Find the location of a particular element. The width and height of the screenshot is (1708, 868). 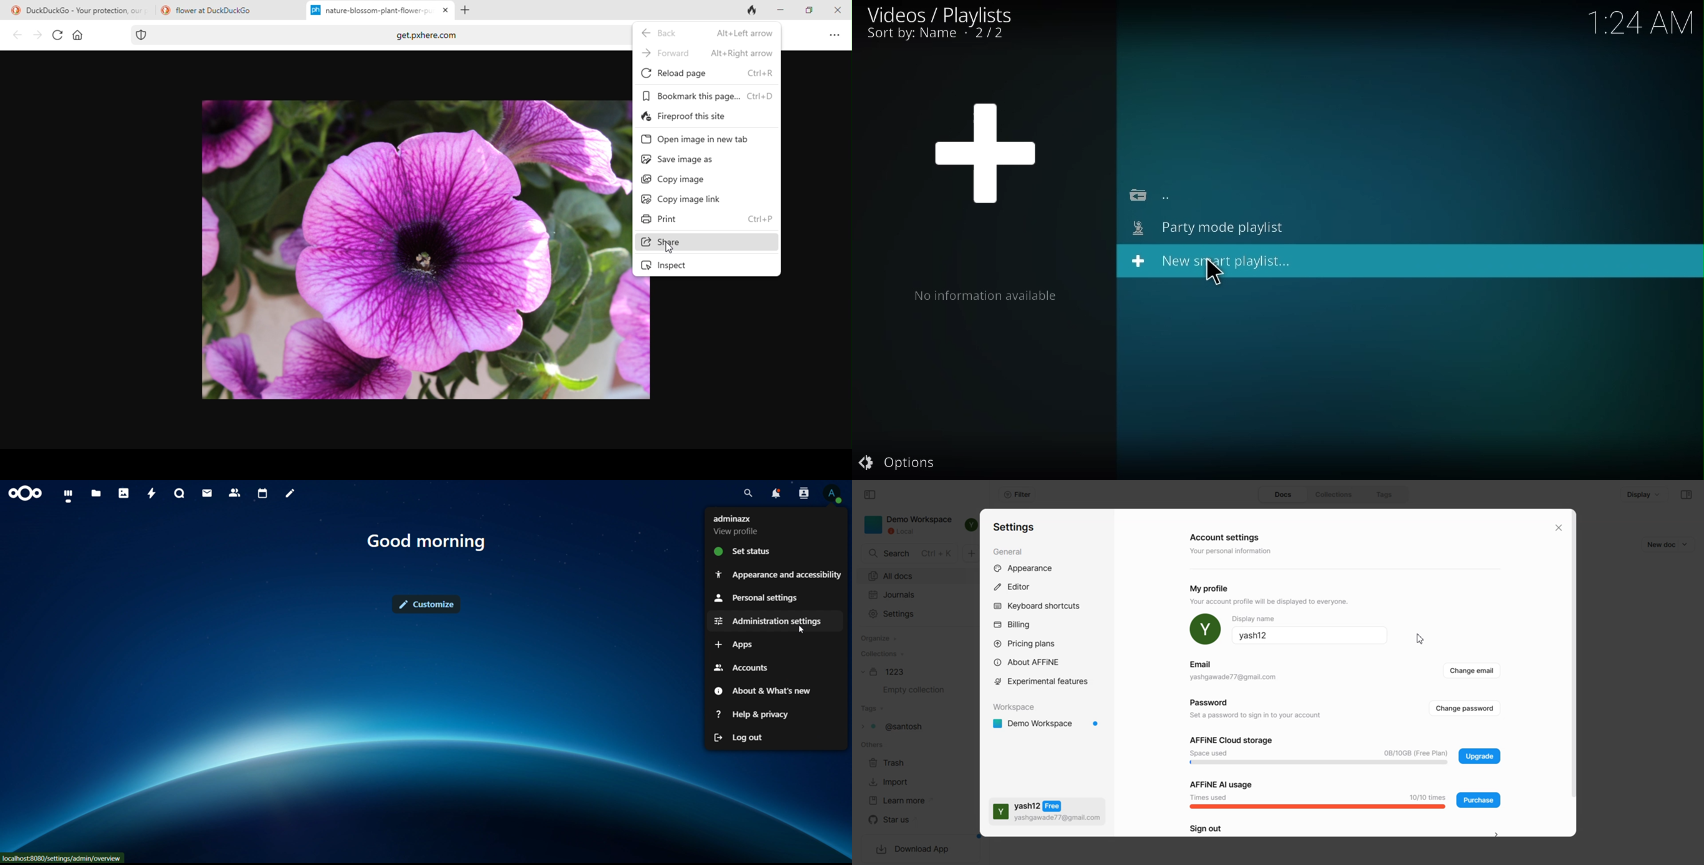

Filter is located at coordinates (1017, 495).